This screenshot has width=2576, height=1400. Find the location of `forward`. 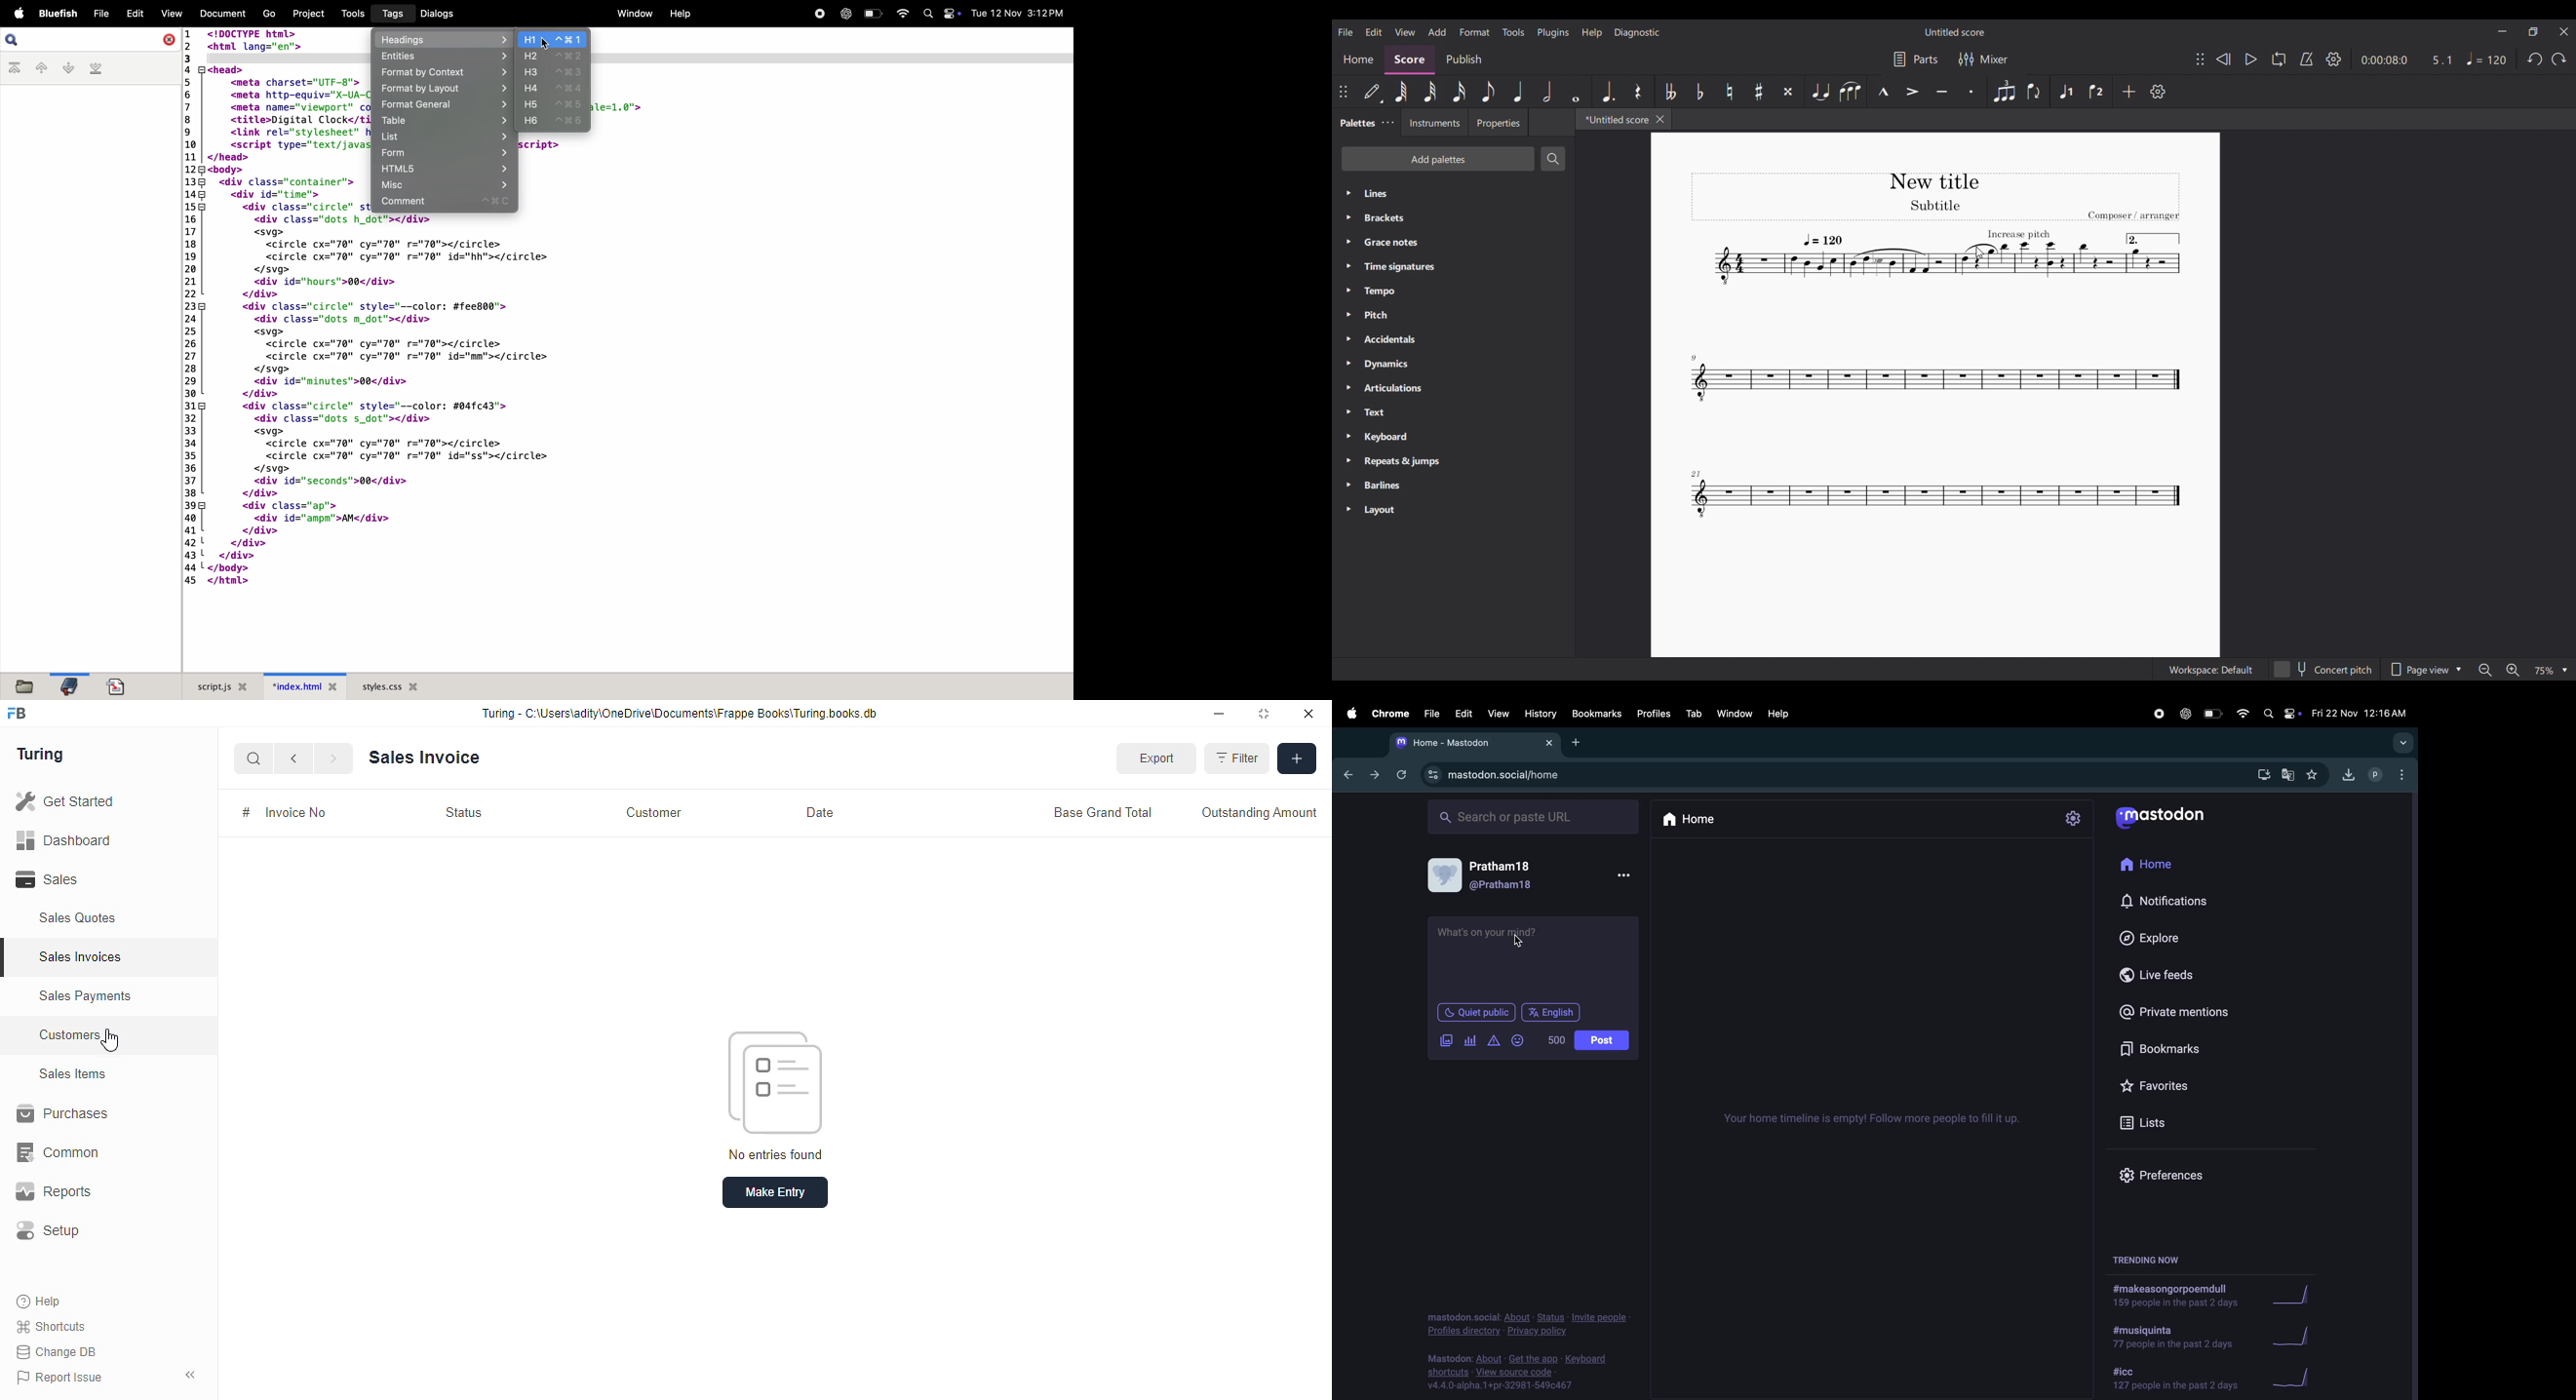

forward is located at coordinates (335, 760).